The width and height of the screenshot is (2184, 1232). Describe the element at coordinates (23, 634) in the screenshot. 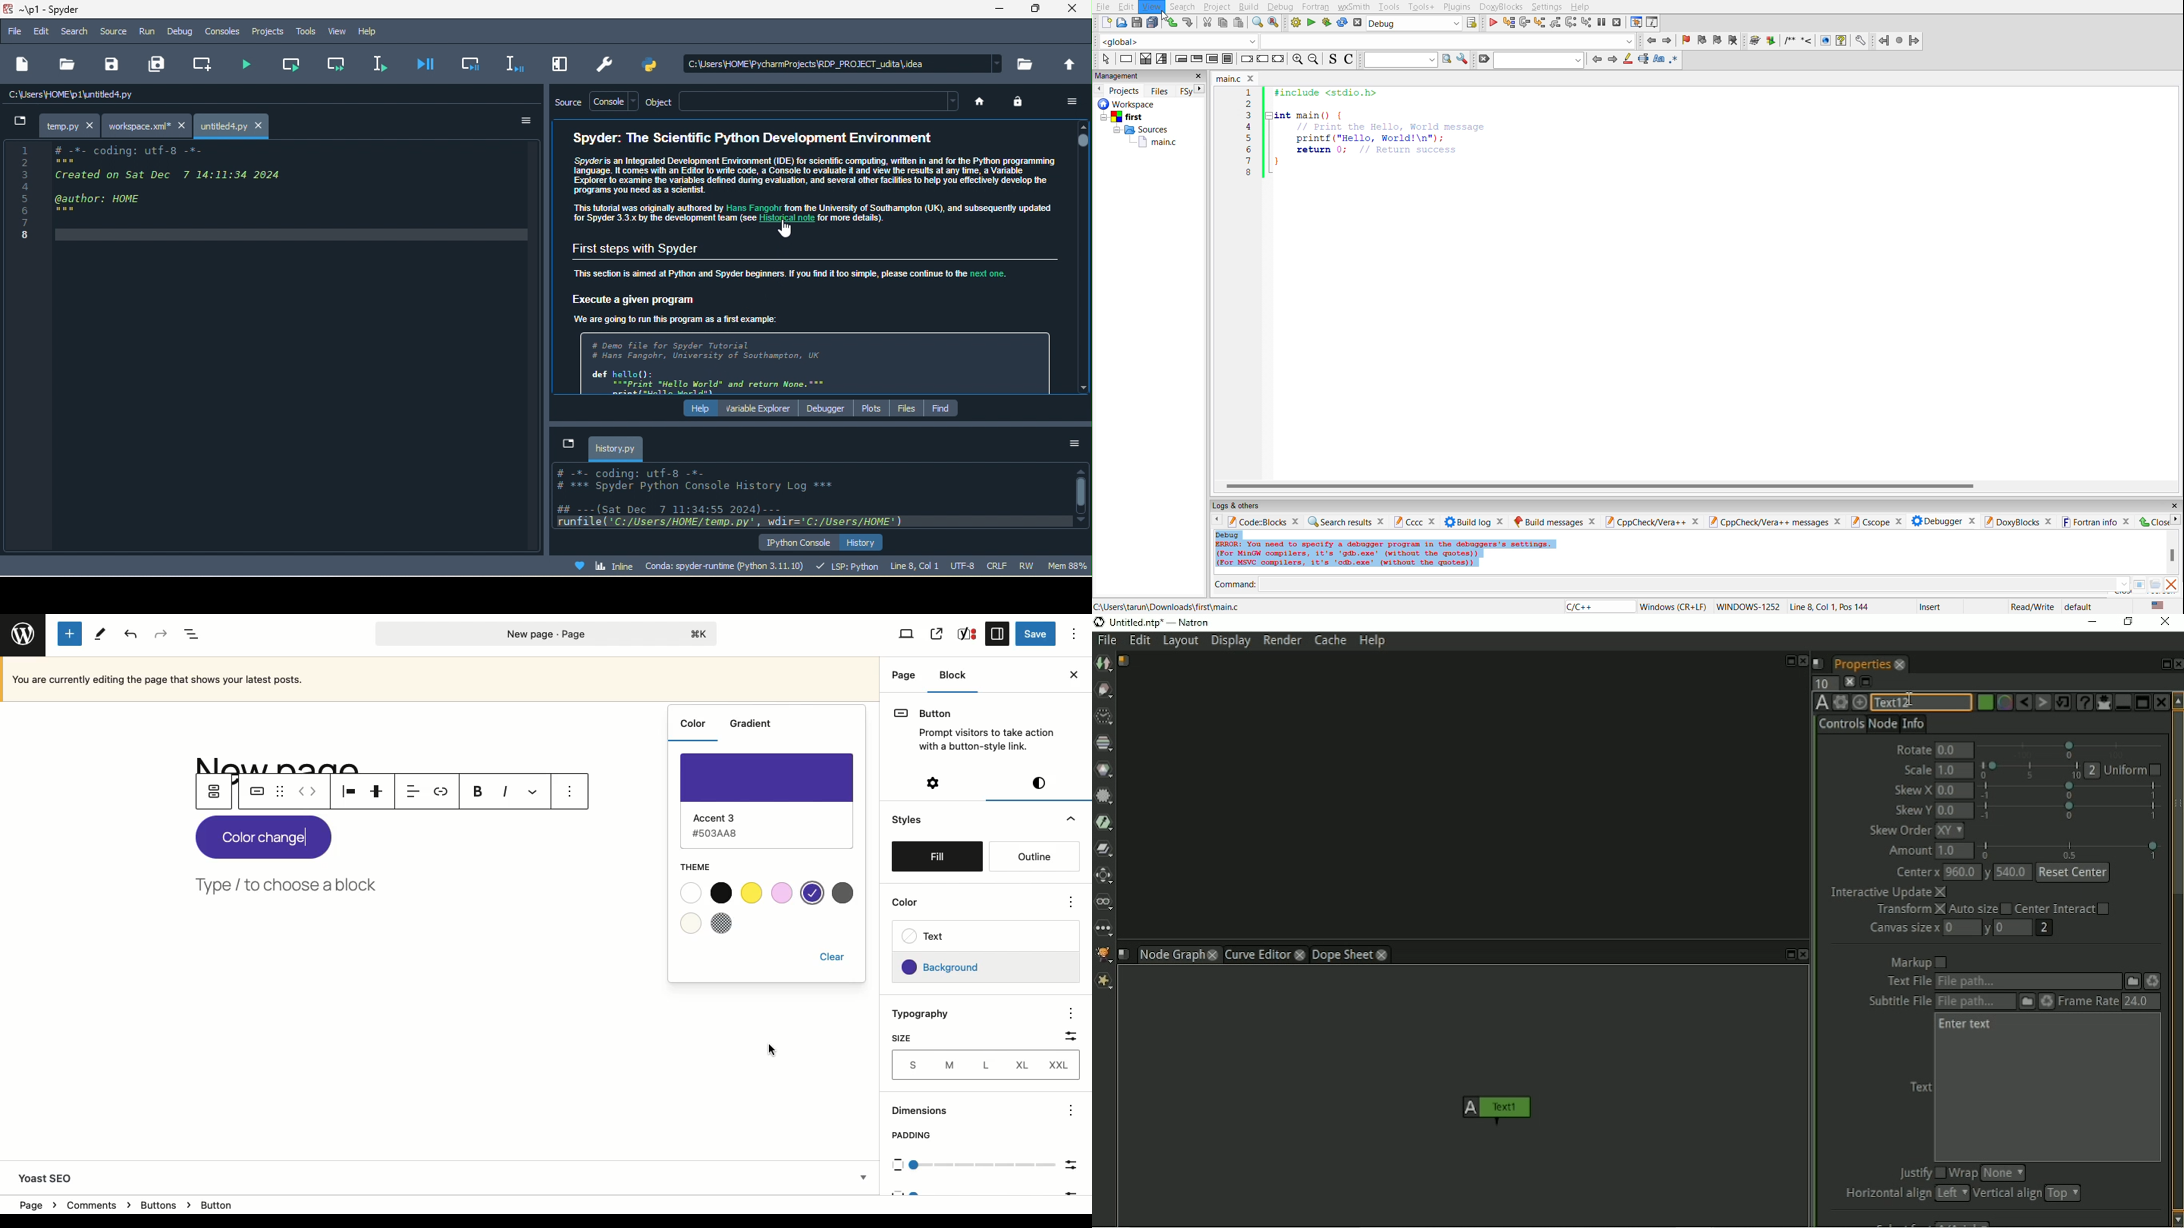

I see `Wordpress logo` at that location.